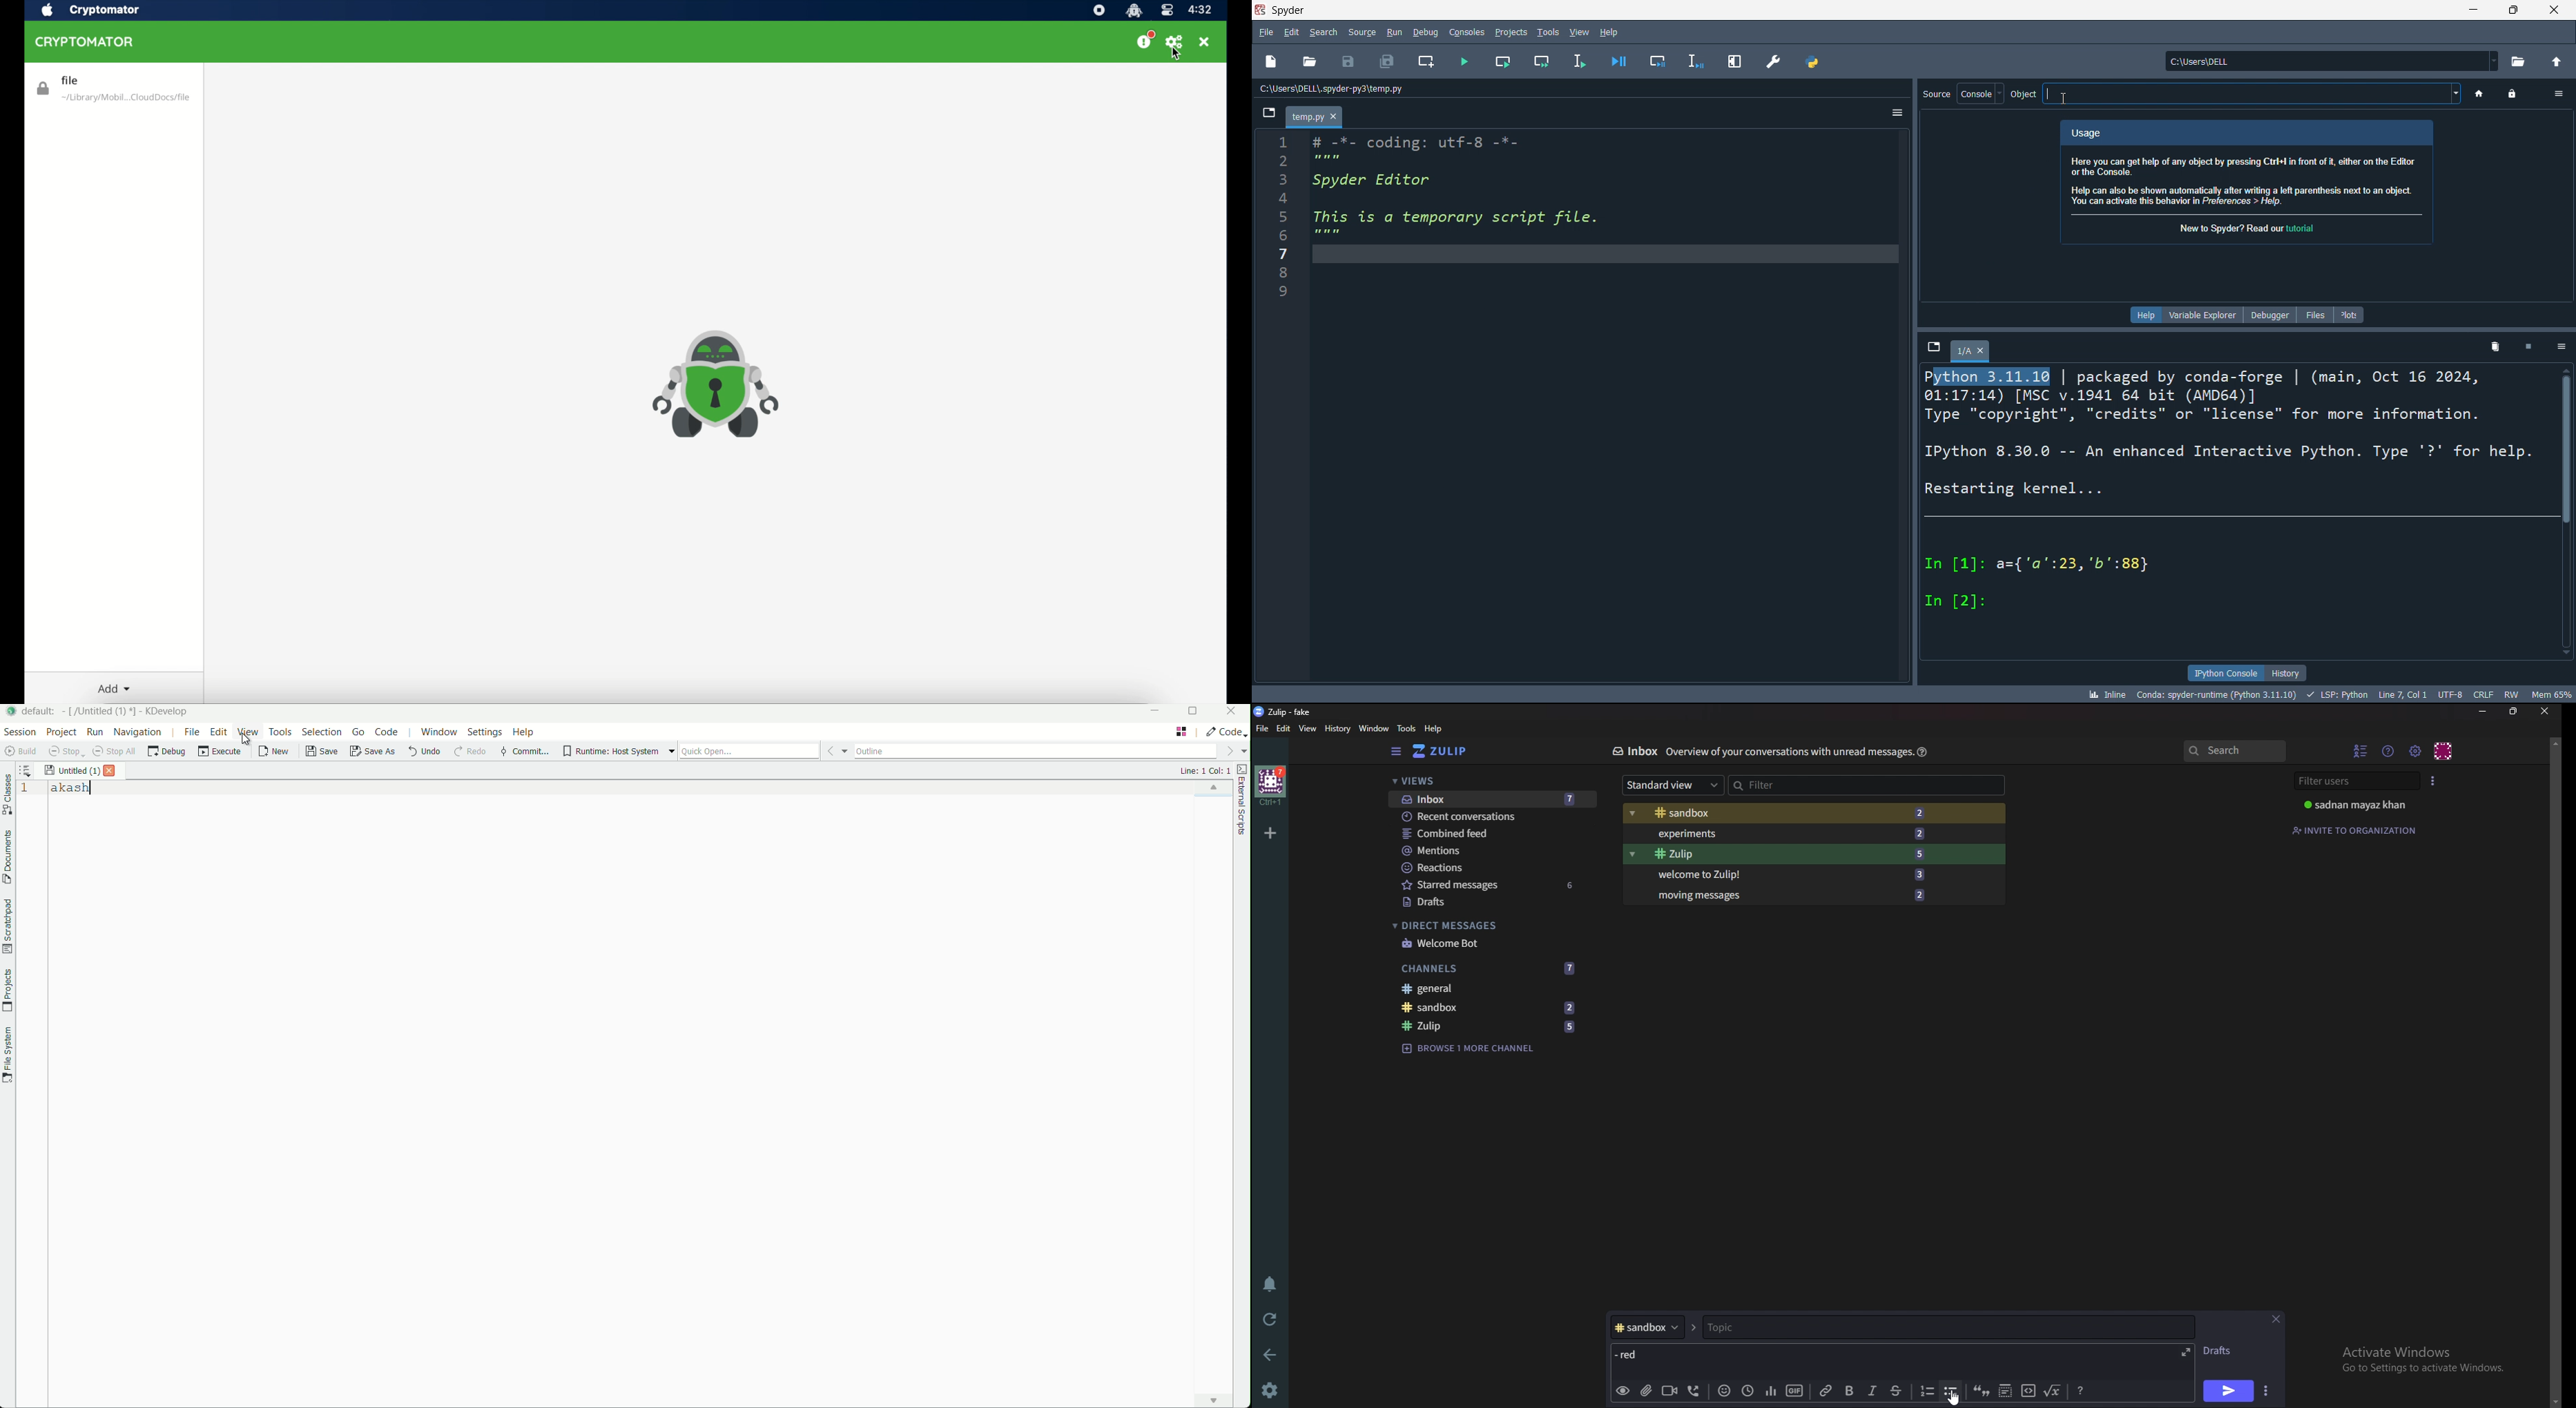 The image size is (2576, 1428). I want to click on run, so click(1392, 32).